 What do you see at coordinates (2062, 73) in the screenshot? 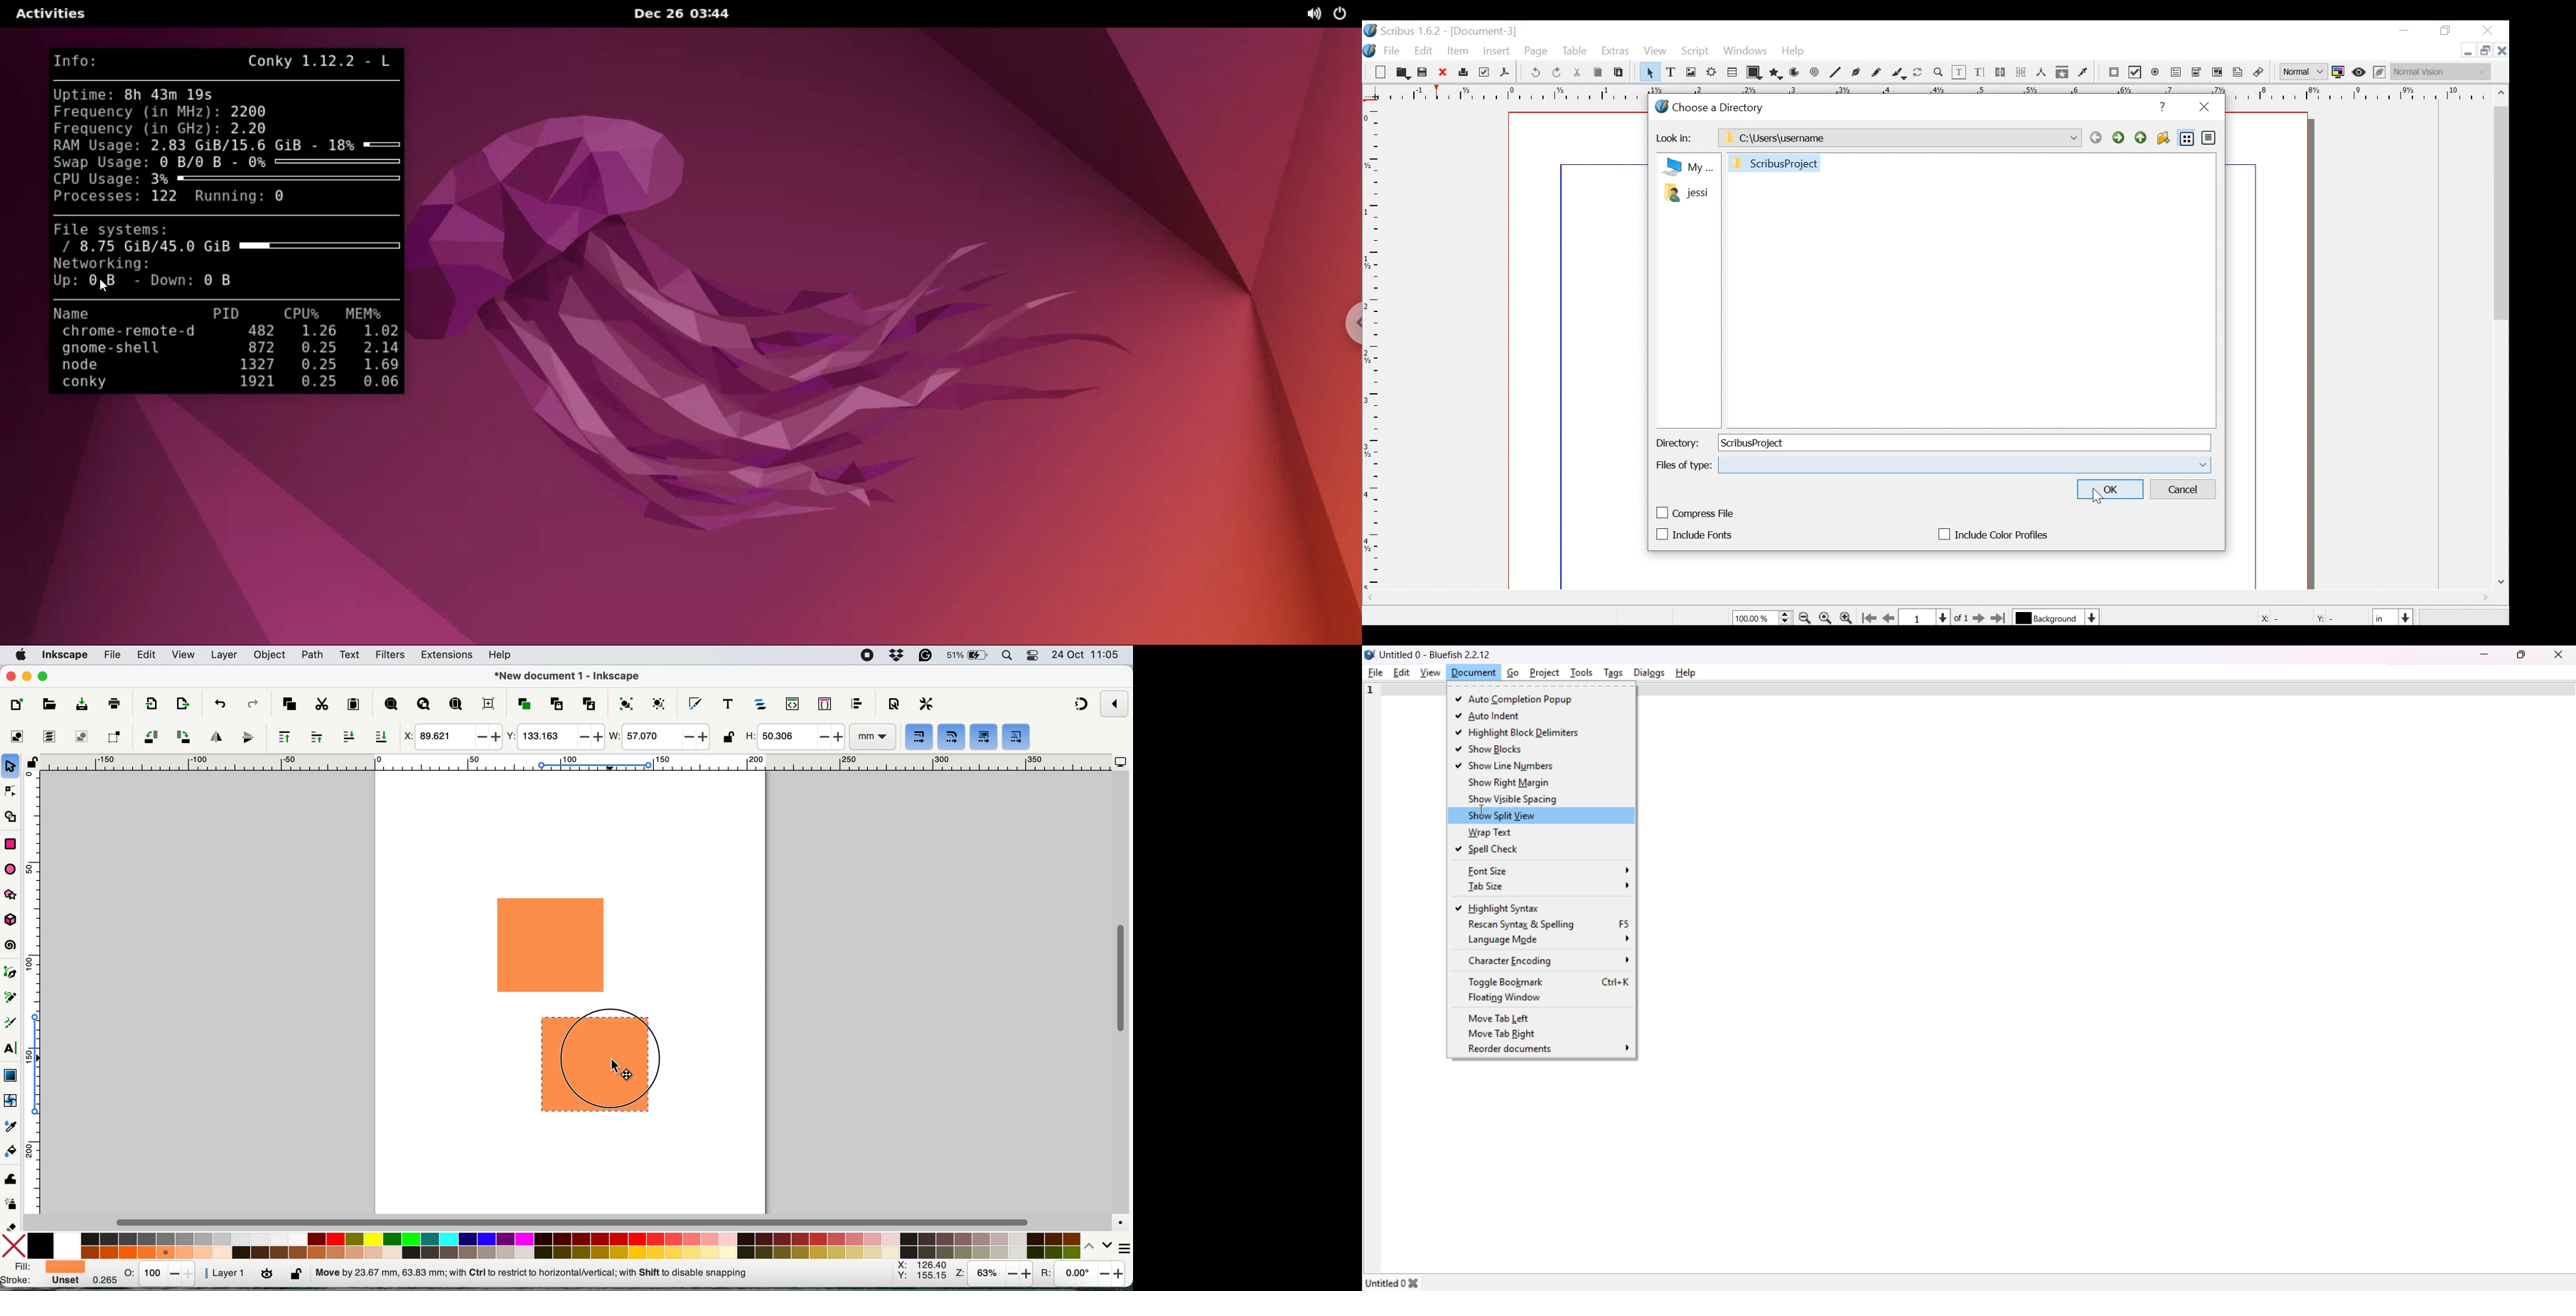
I see `Copy items in Editor` at bounding box center [2062, 73].